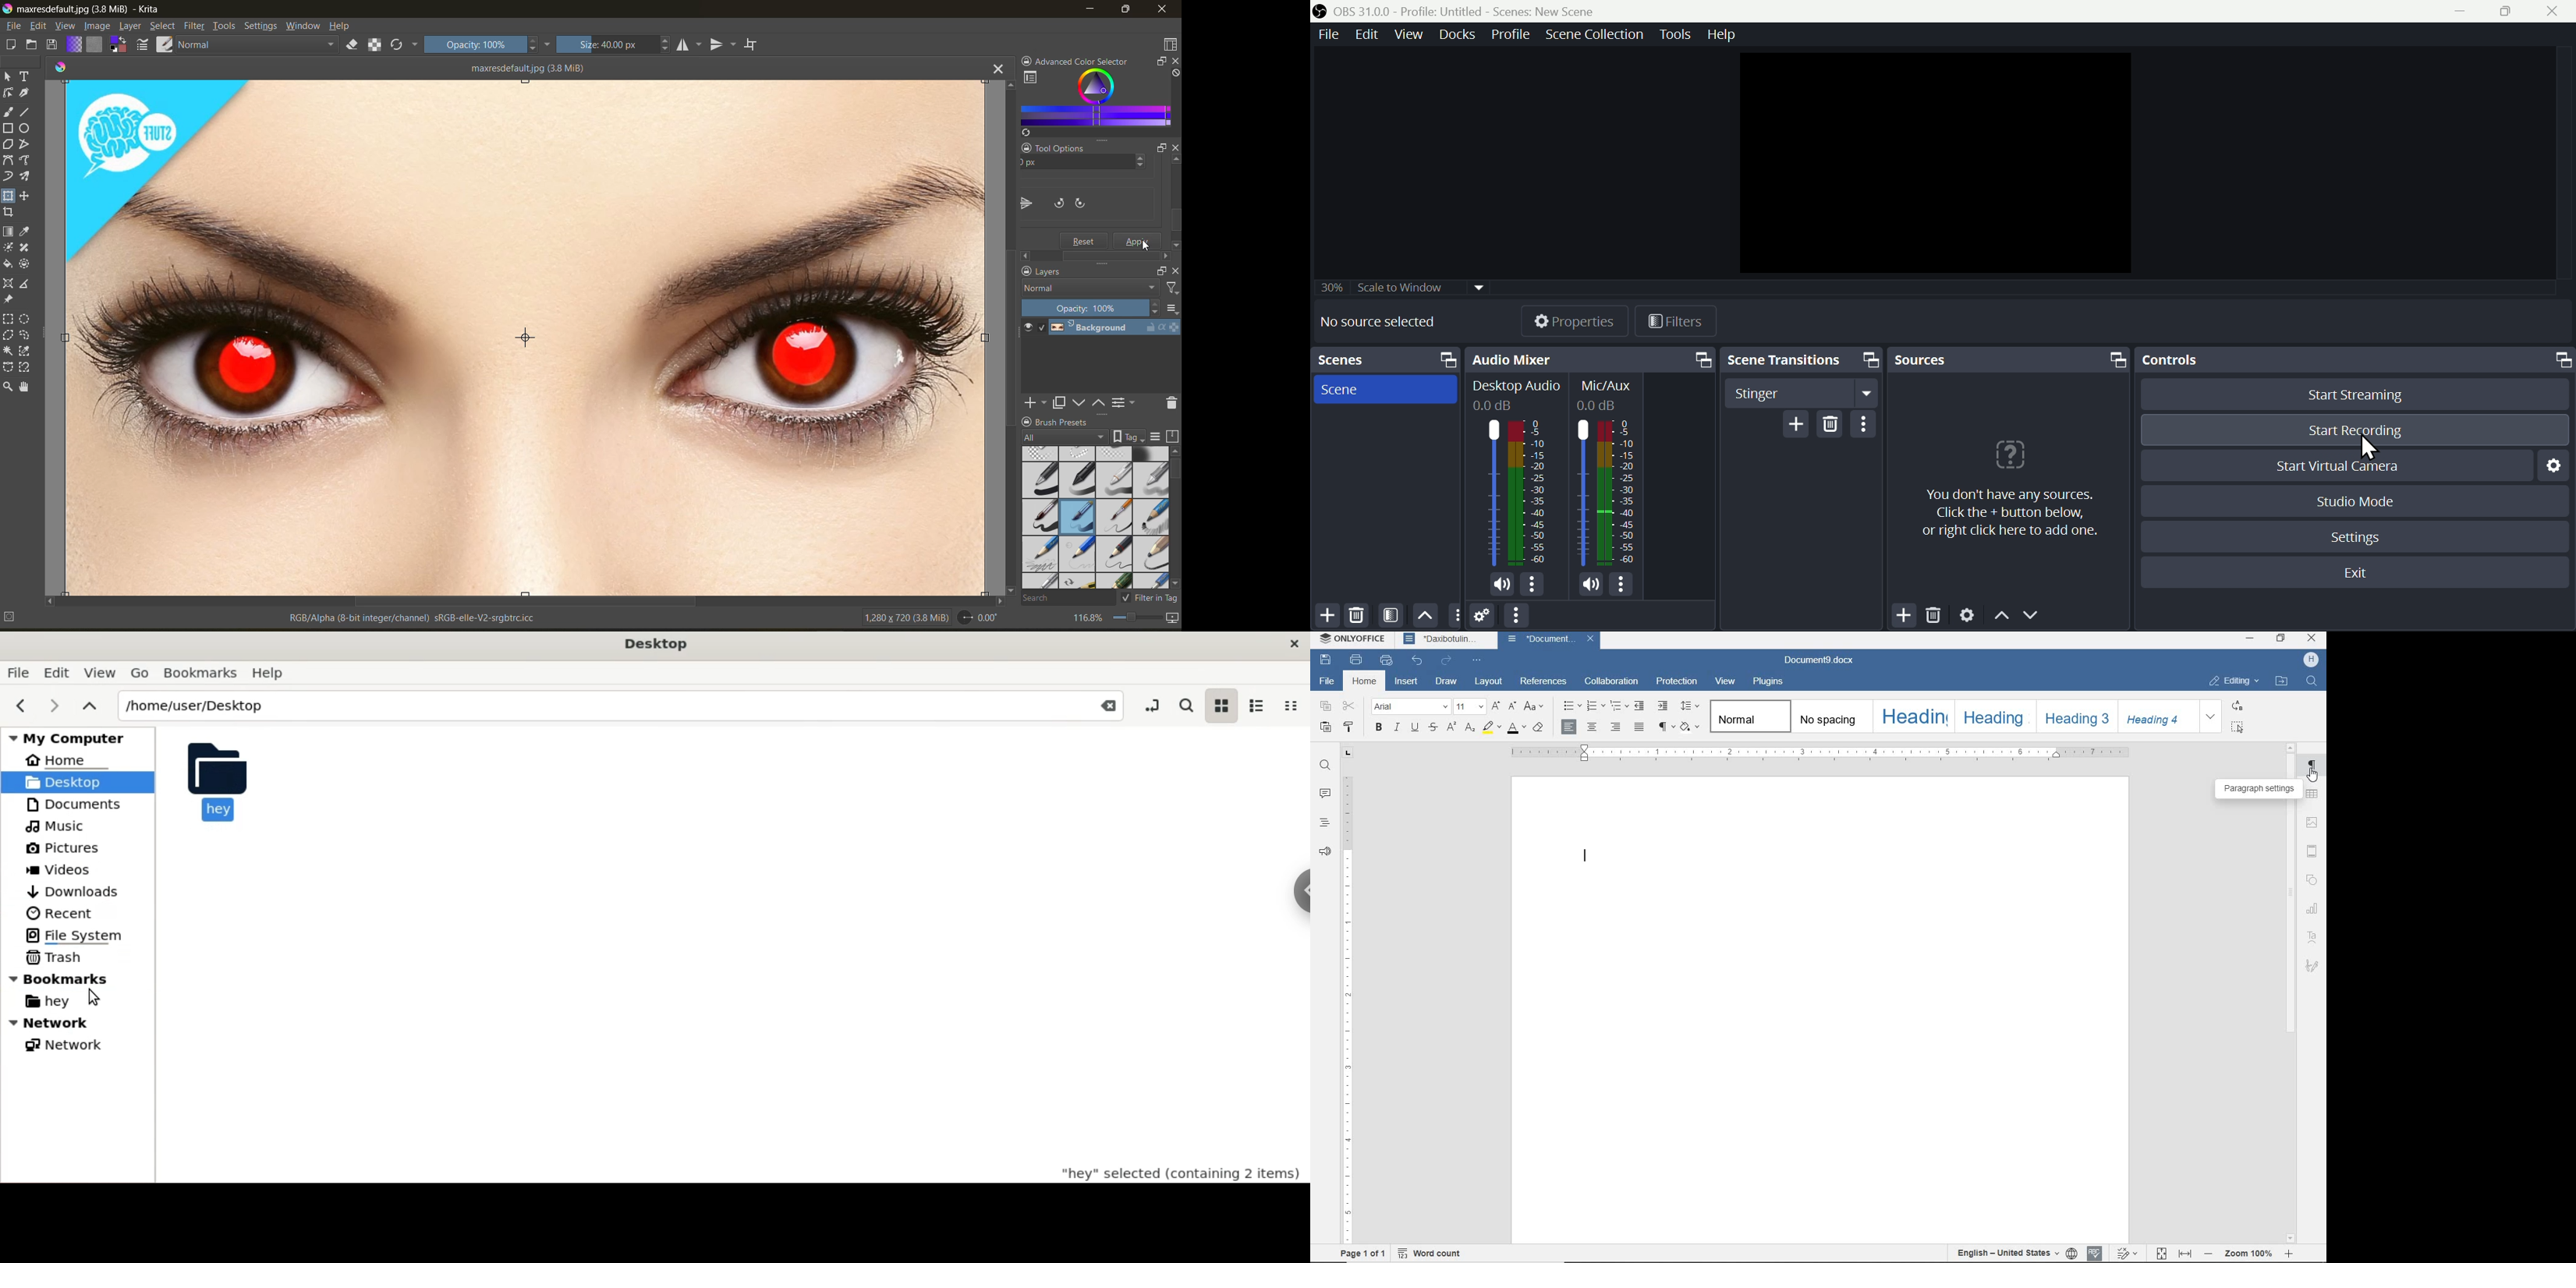 This screenshot has width=2576, height=1288. Describe the element at coordinates (25, 196) in the screenshot. I see `tool` at that location.